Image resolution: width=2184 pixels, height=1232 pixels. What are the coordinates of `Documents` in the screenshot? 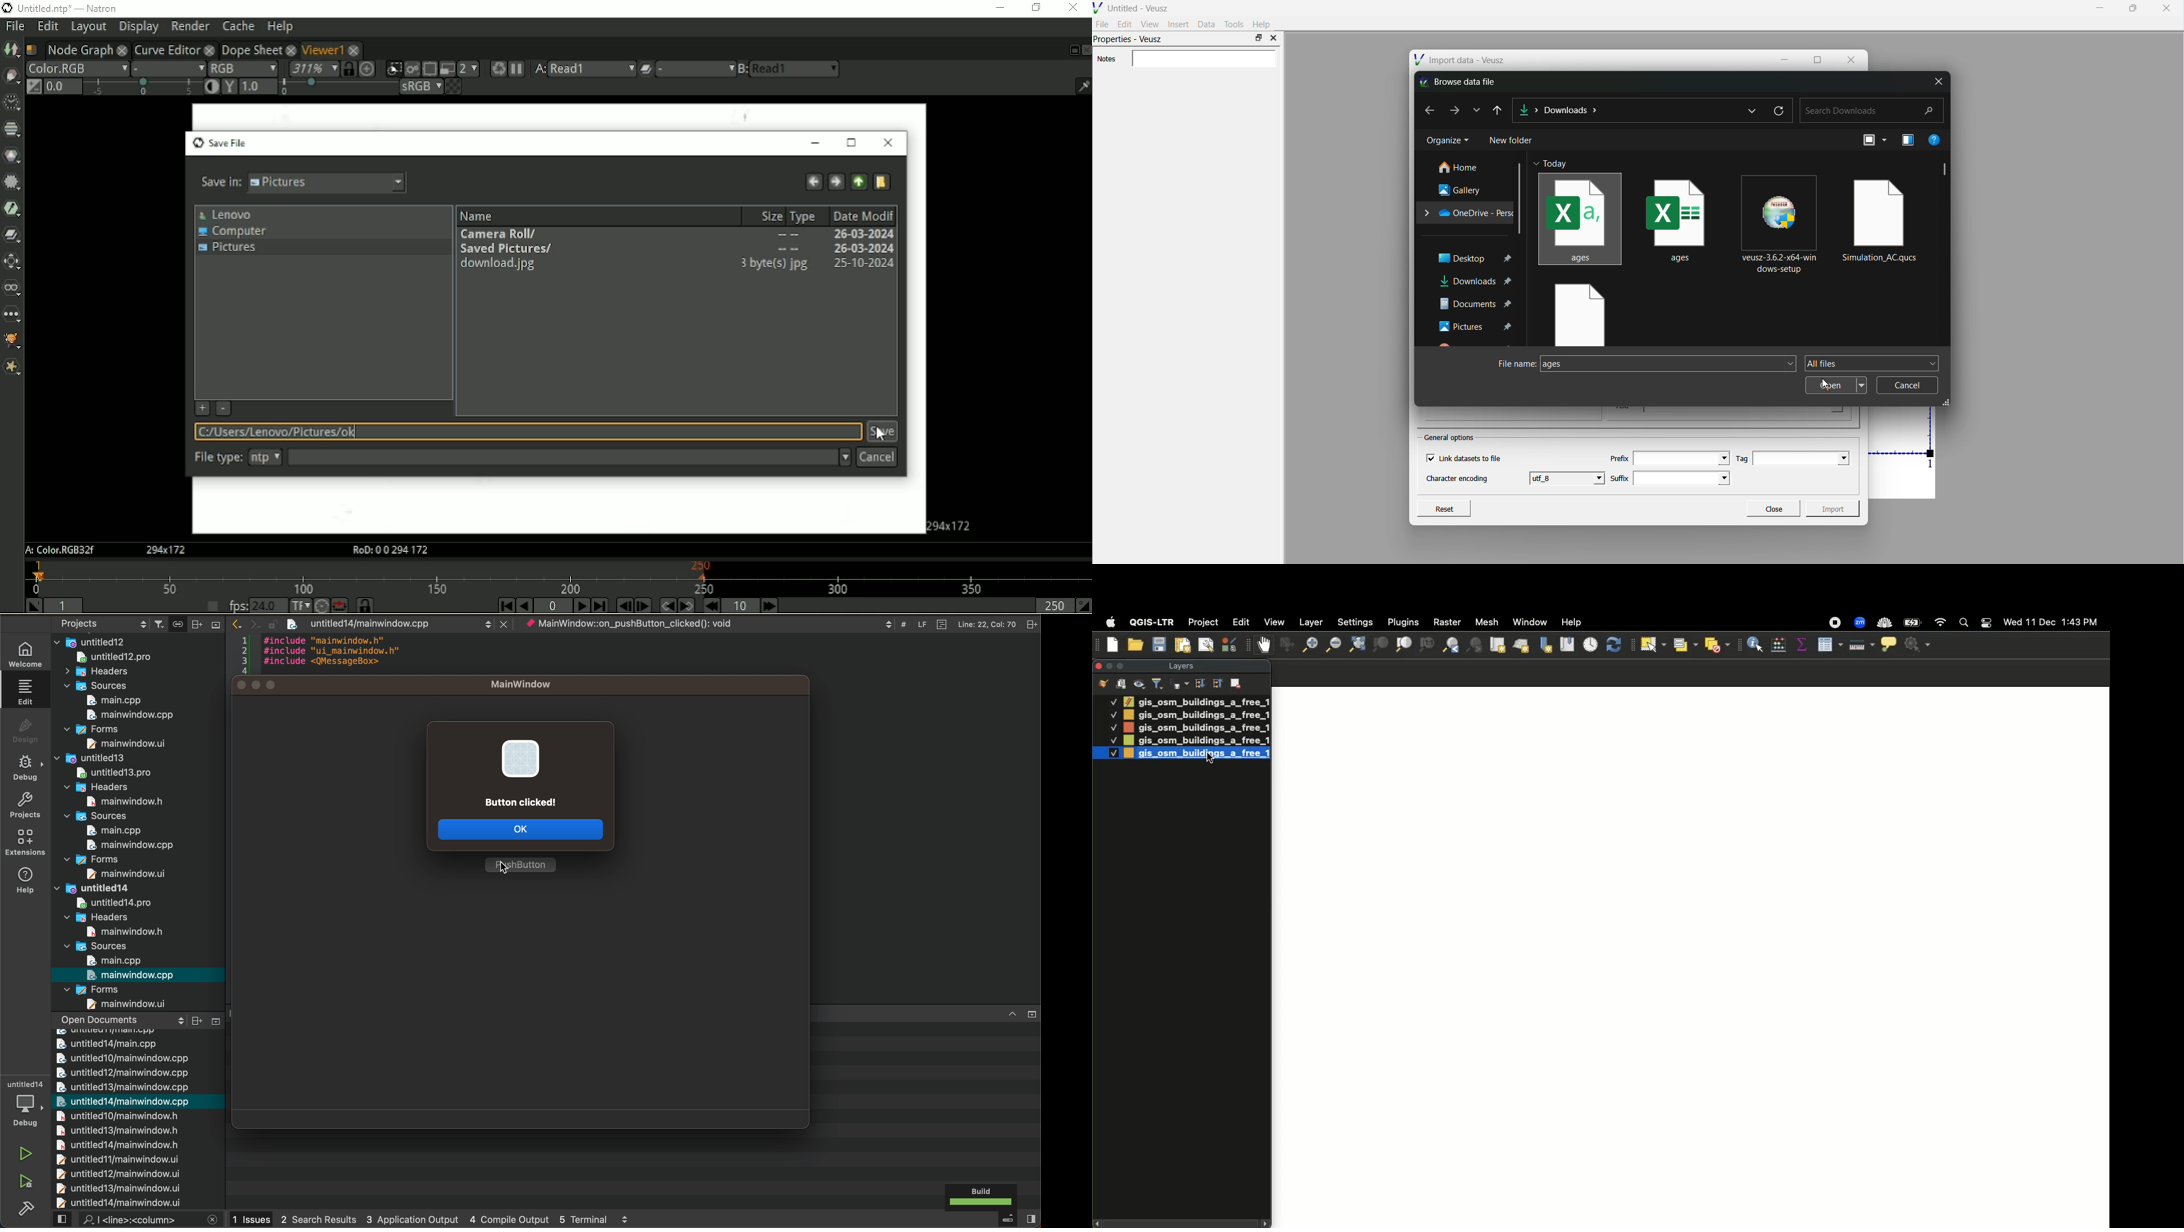 It's located at (1476, 304).